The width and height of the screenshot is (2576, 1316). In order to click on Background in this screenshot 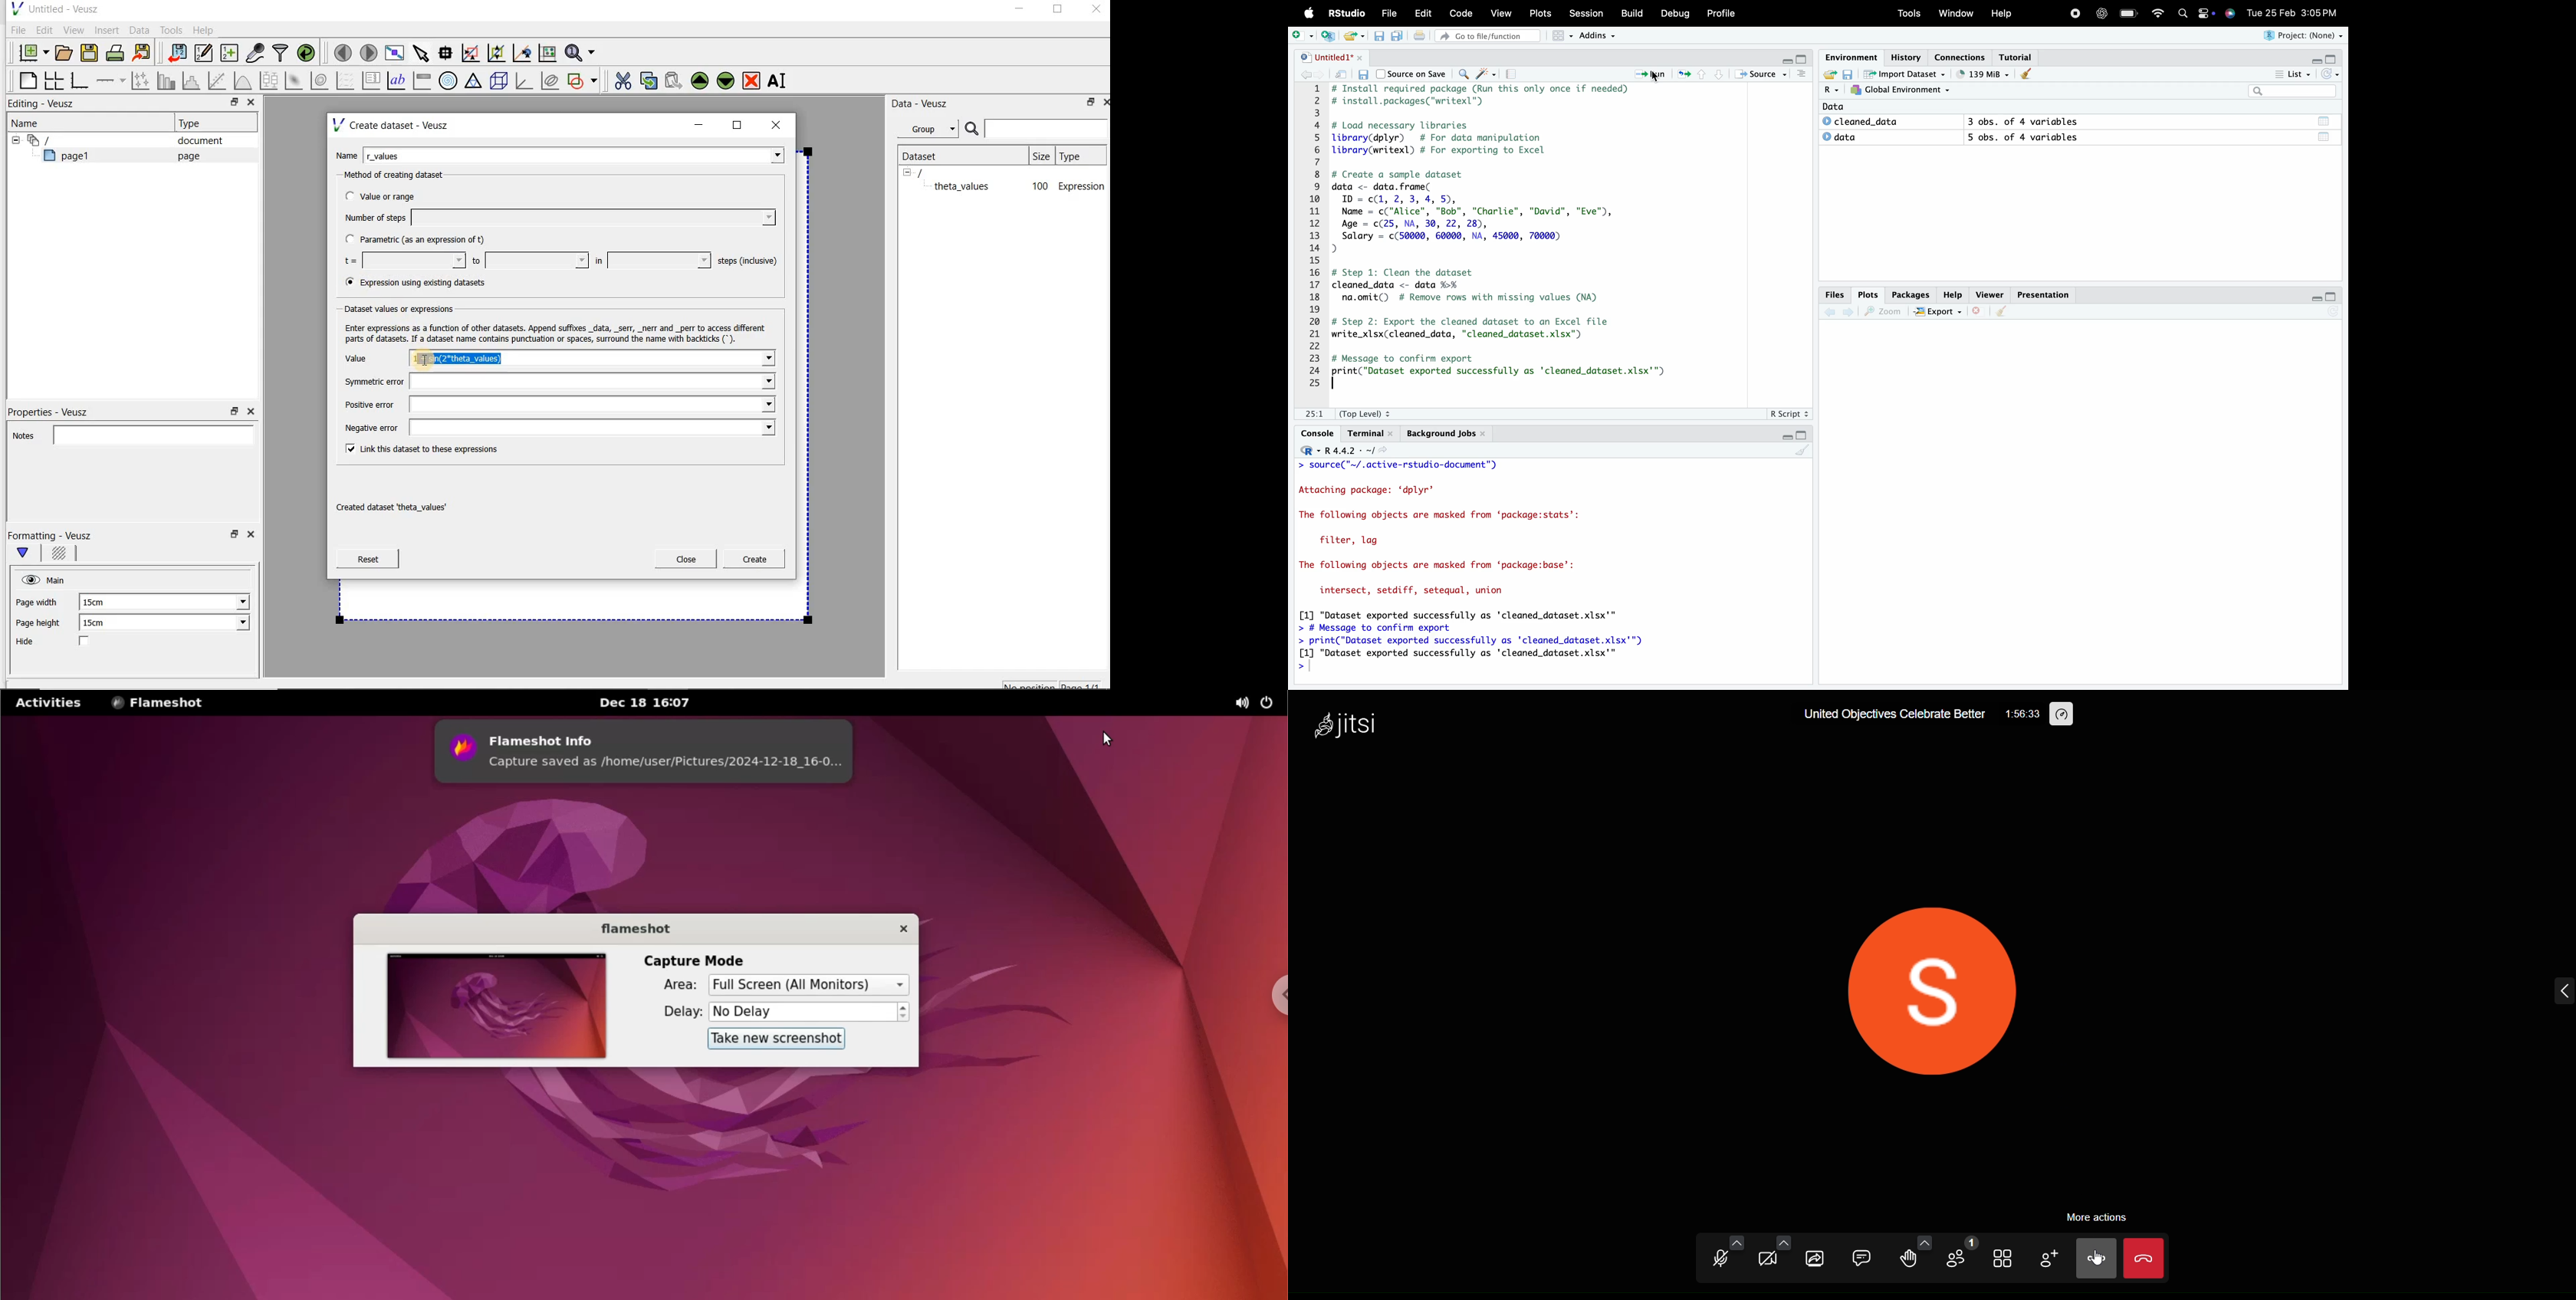, I will do `click(61, 555)`.